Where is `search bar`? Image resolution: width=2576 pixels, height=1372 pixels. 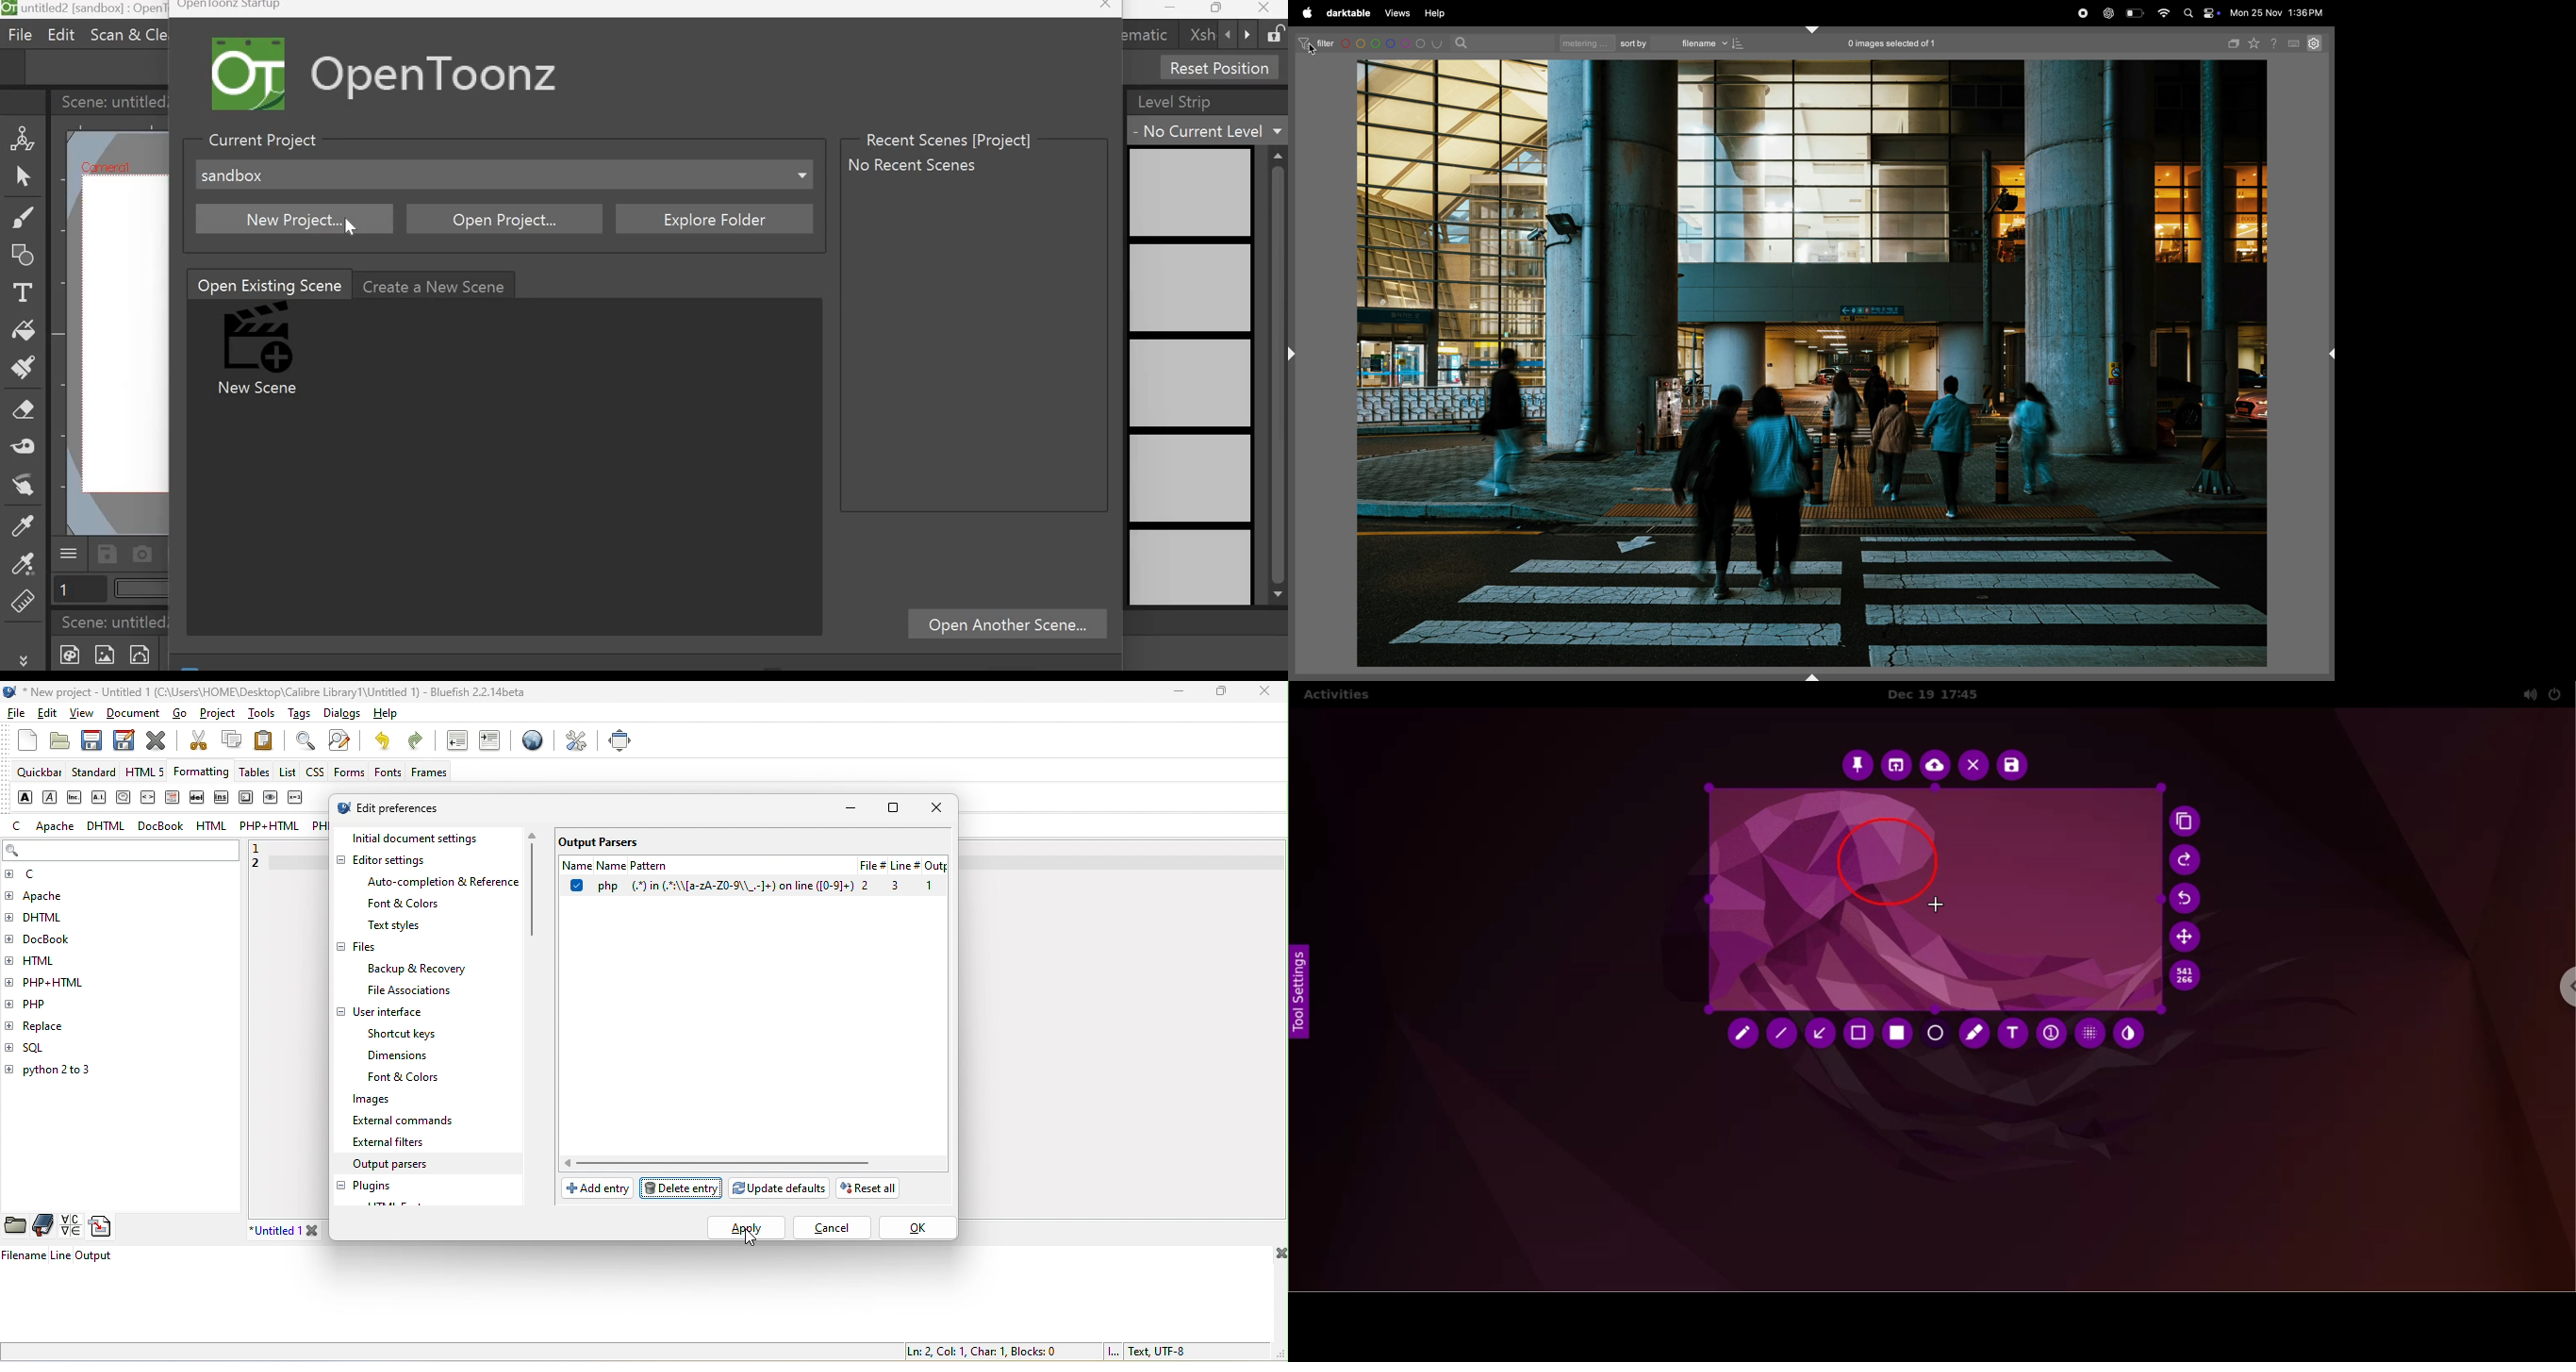
search bar is located at coordinates (121, 852).